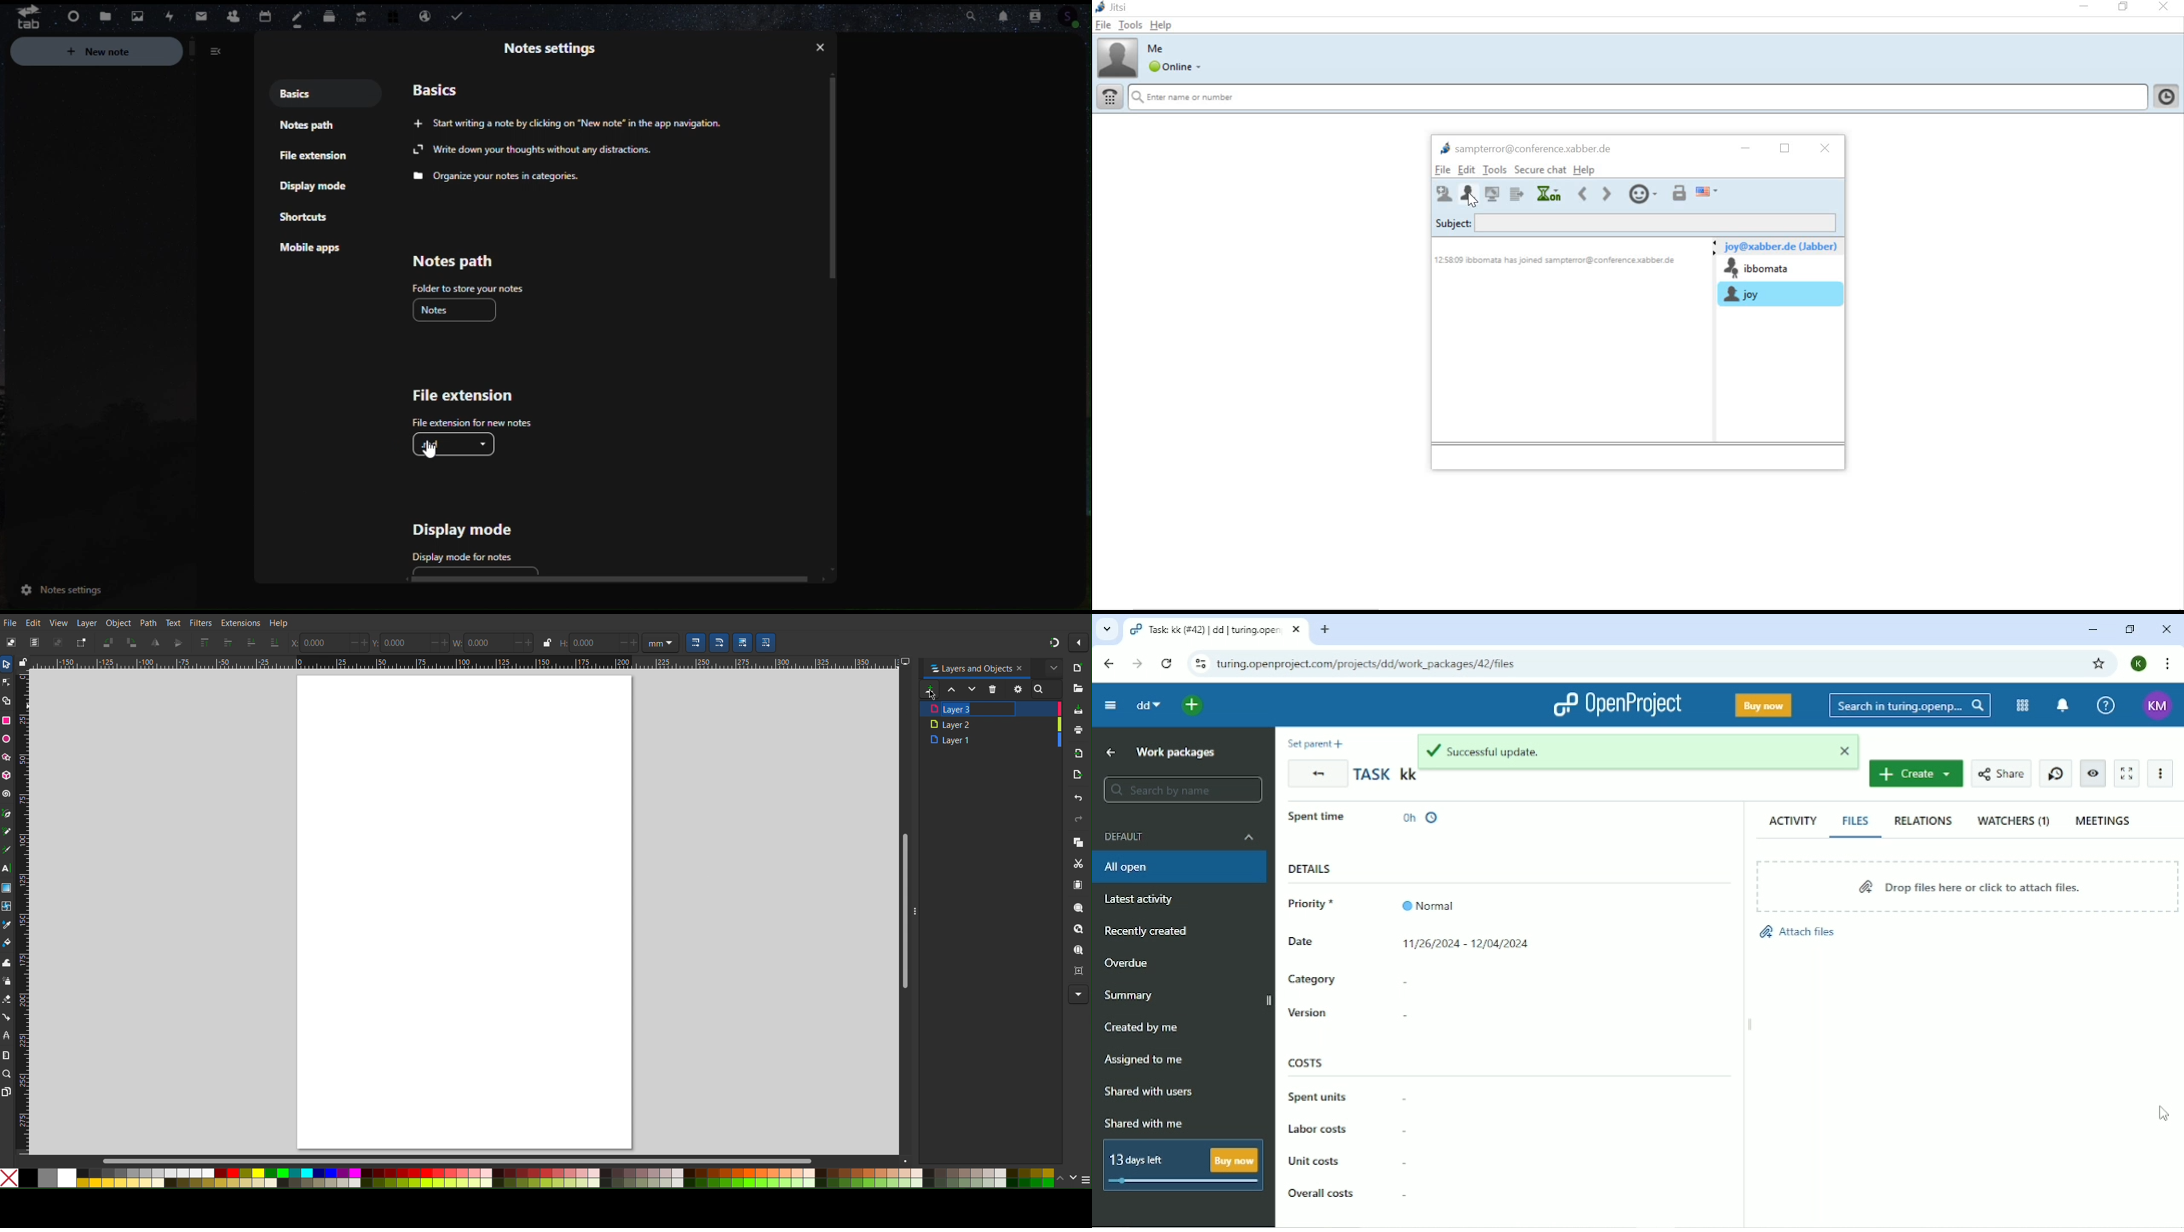 This screenshot has height=1232, width=2184. What do you see at coordinates (10, 759) in the screenshot?
I see `Polygon` at bounding box center [10, 759].